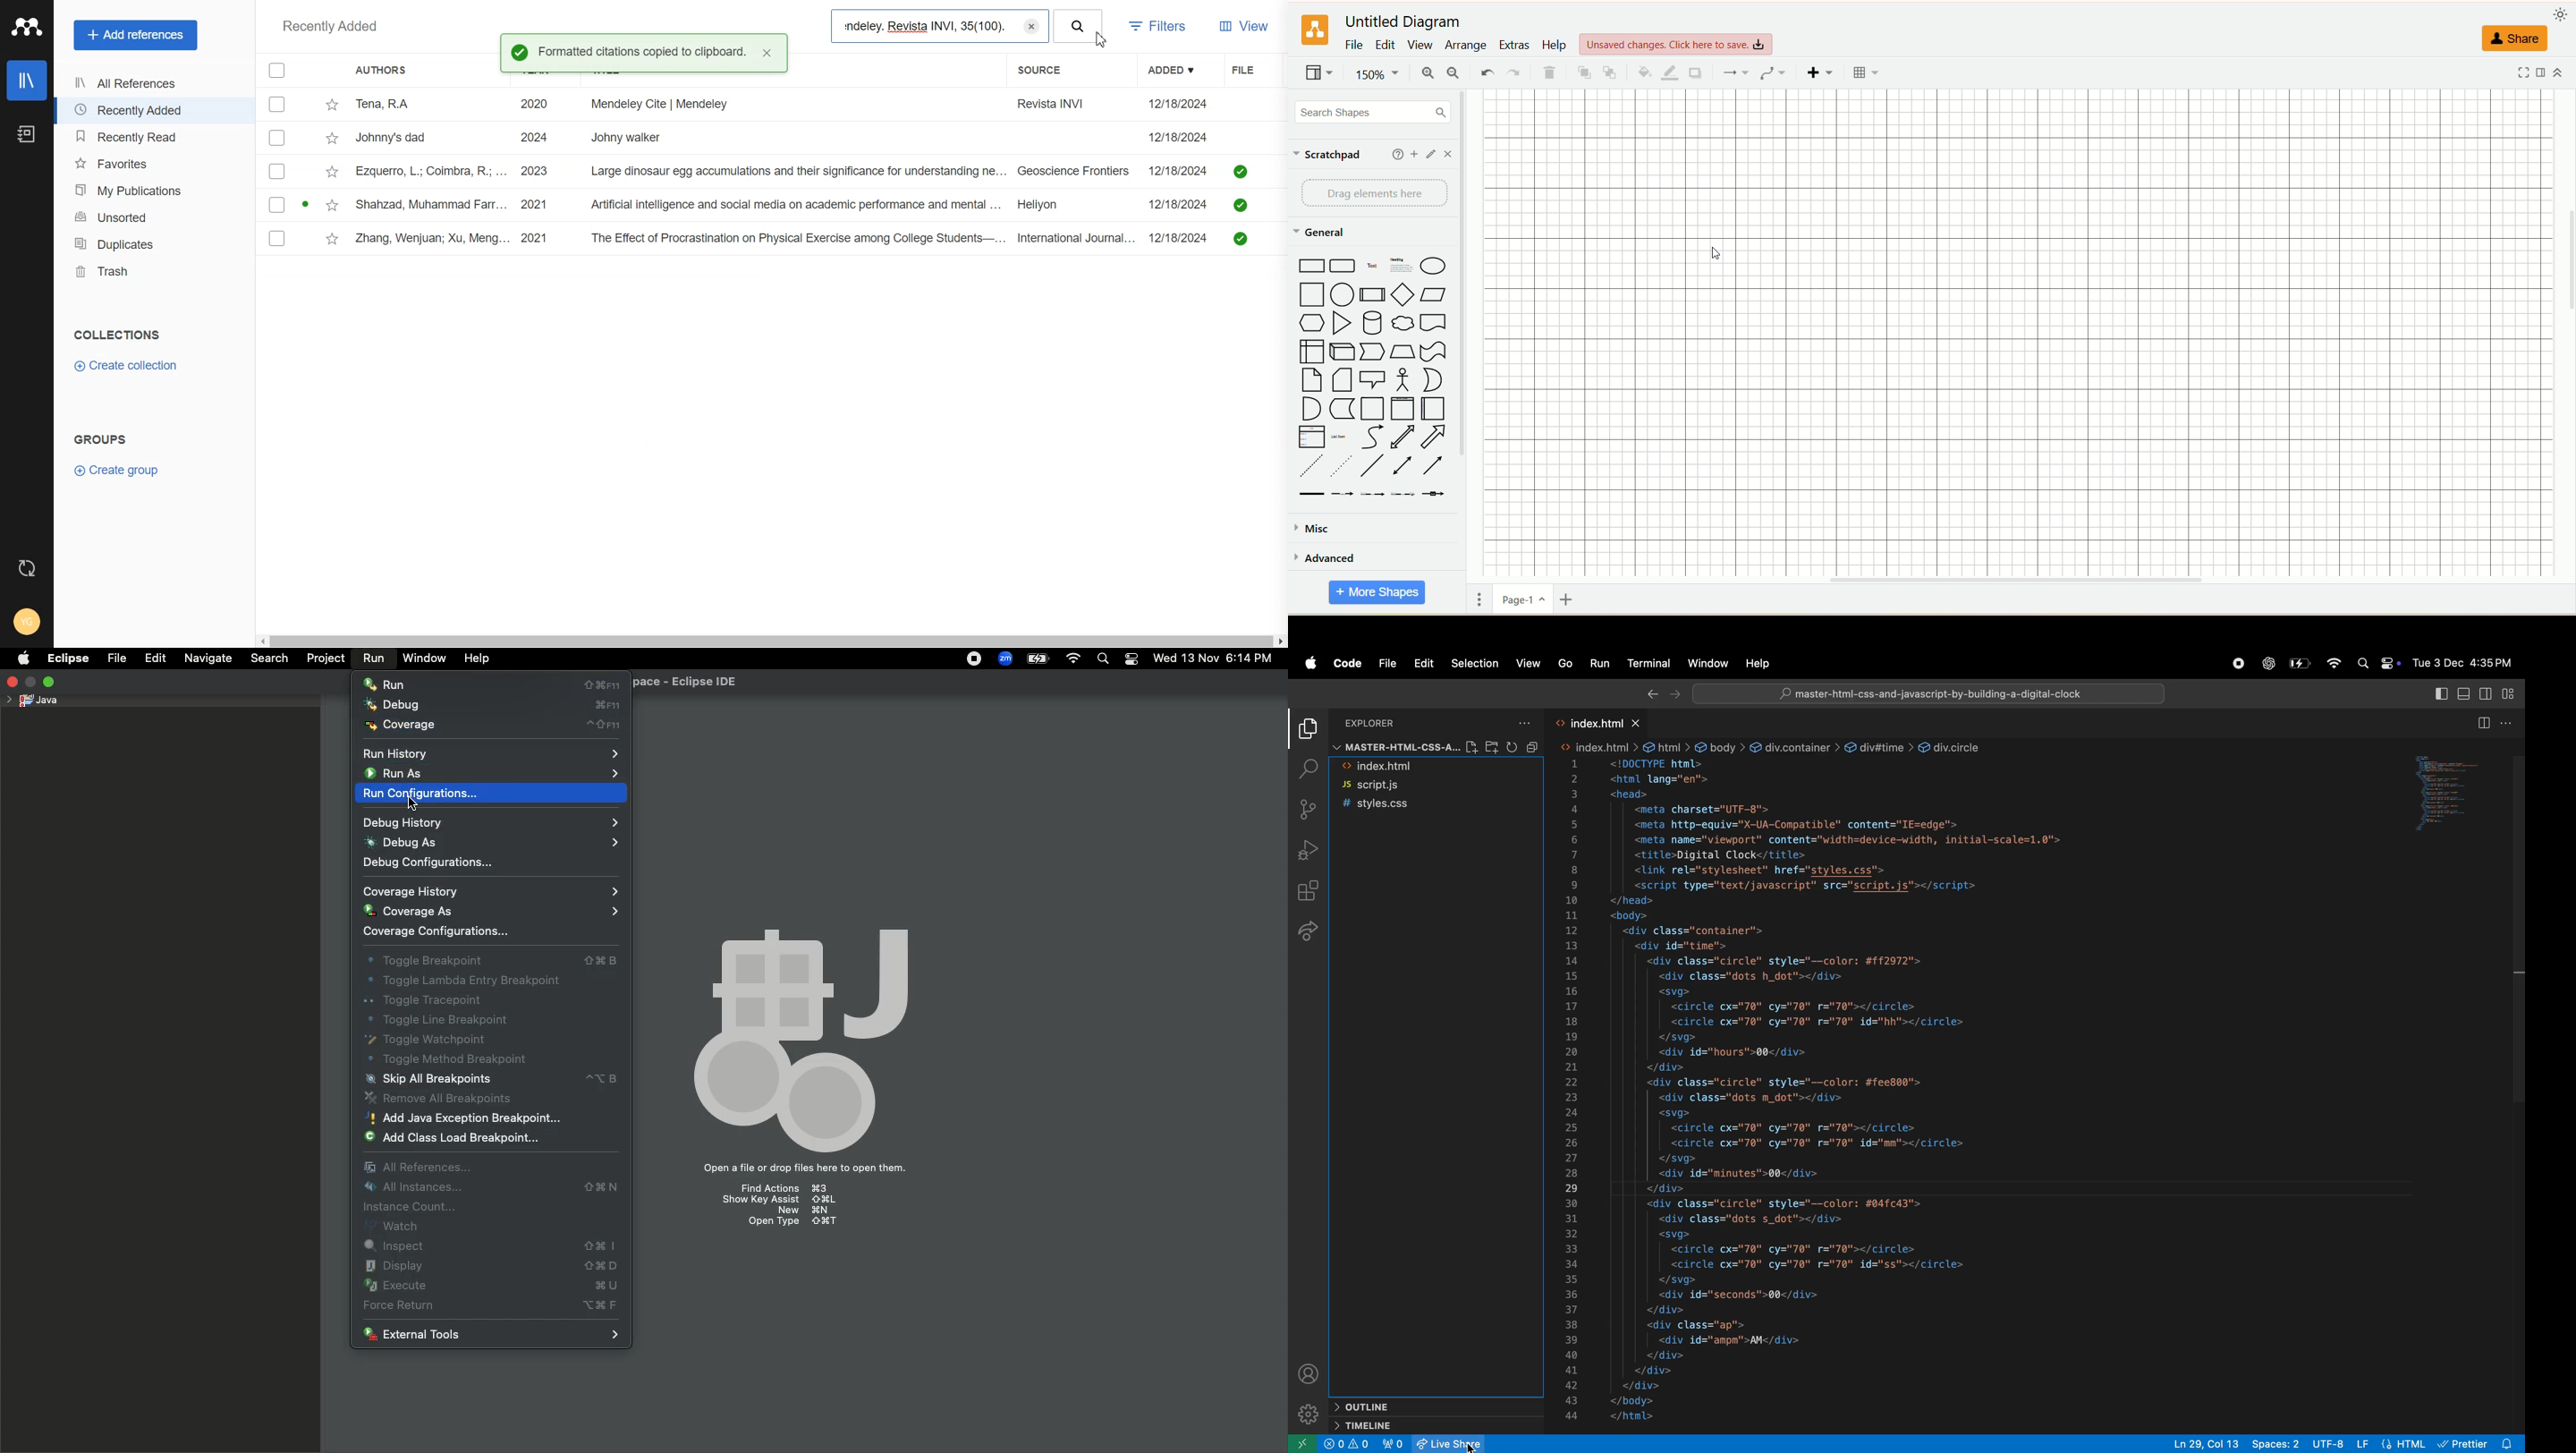  Describe the element at coordinates (154, 191) in the screenshot. I see `My publication` at that location.